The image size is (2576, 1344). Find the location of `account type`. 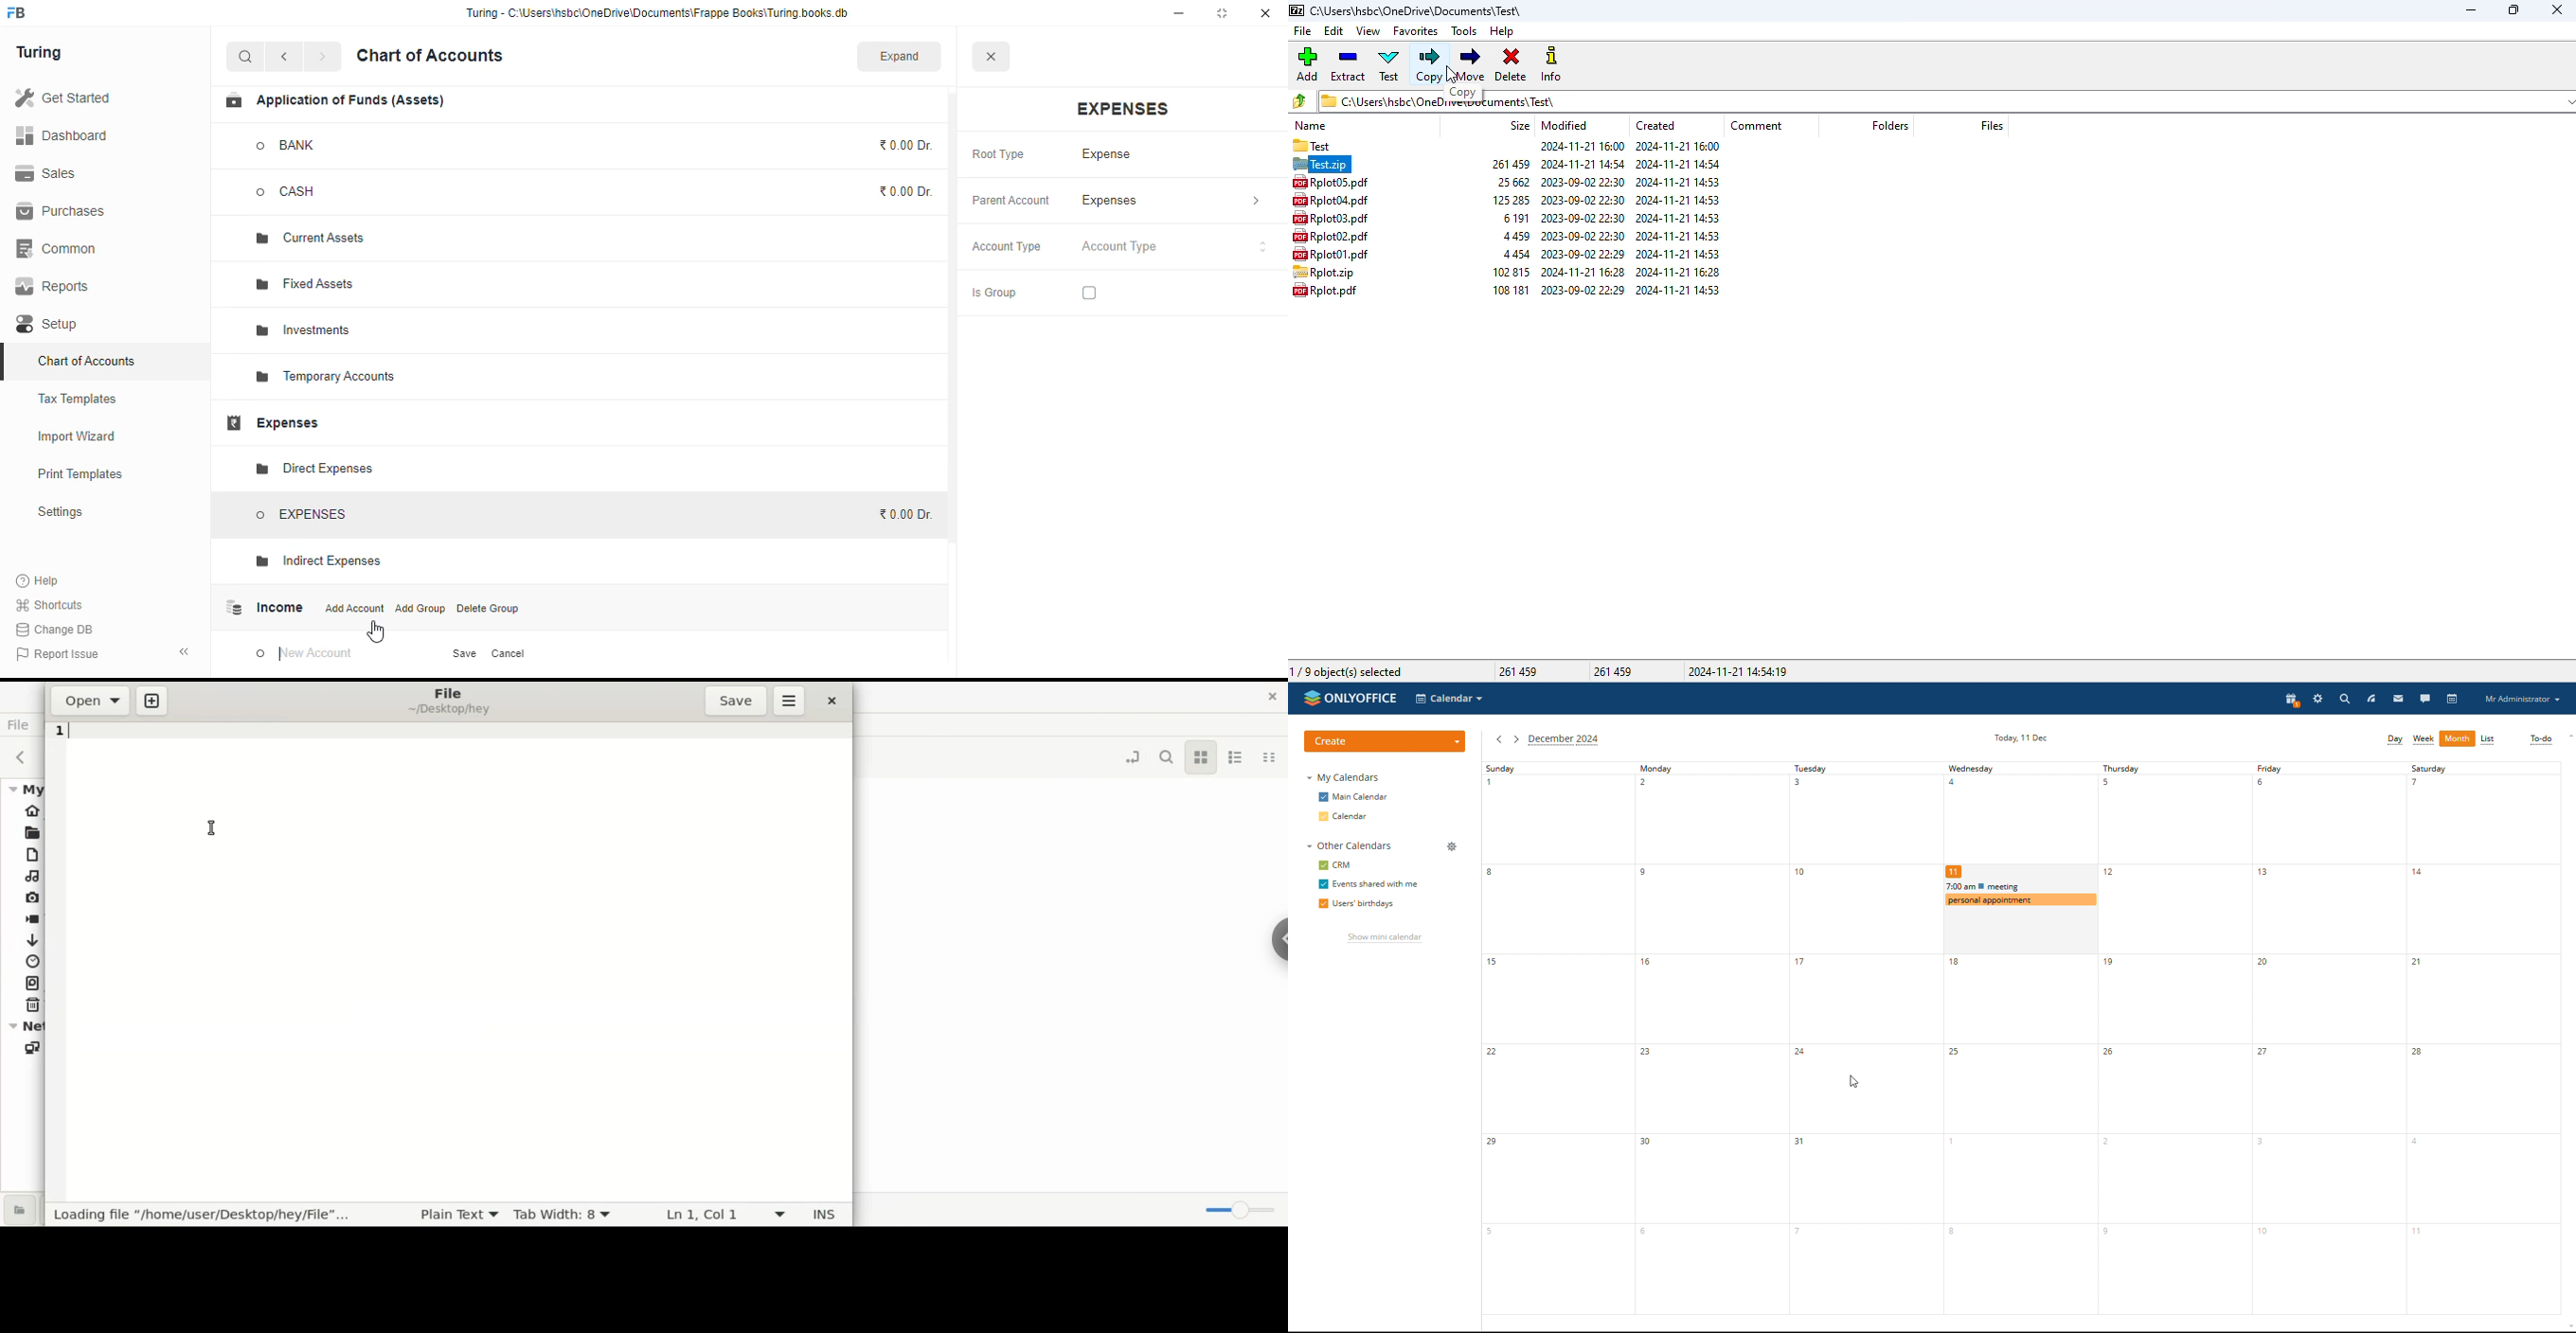

account type is located at coordinates (1175, 247).